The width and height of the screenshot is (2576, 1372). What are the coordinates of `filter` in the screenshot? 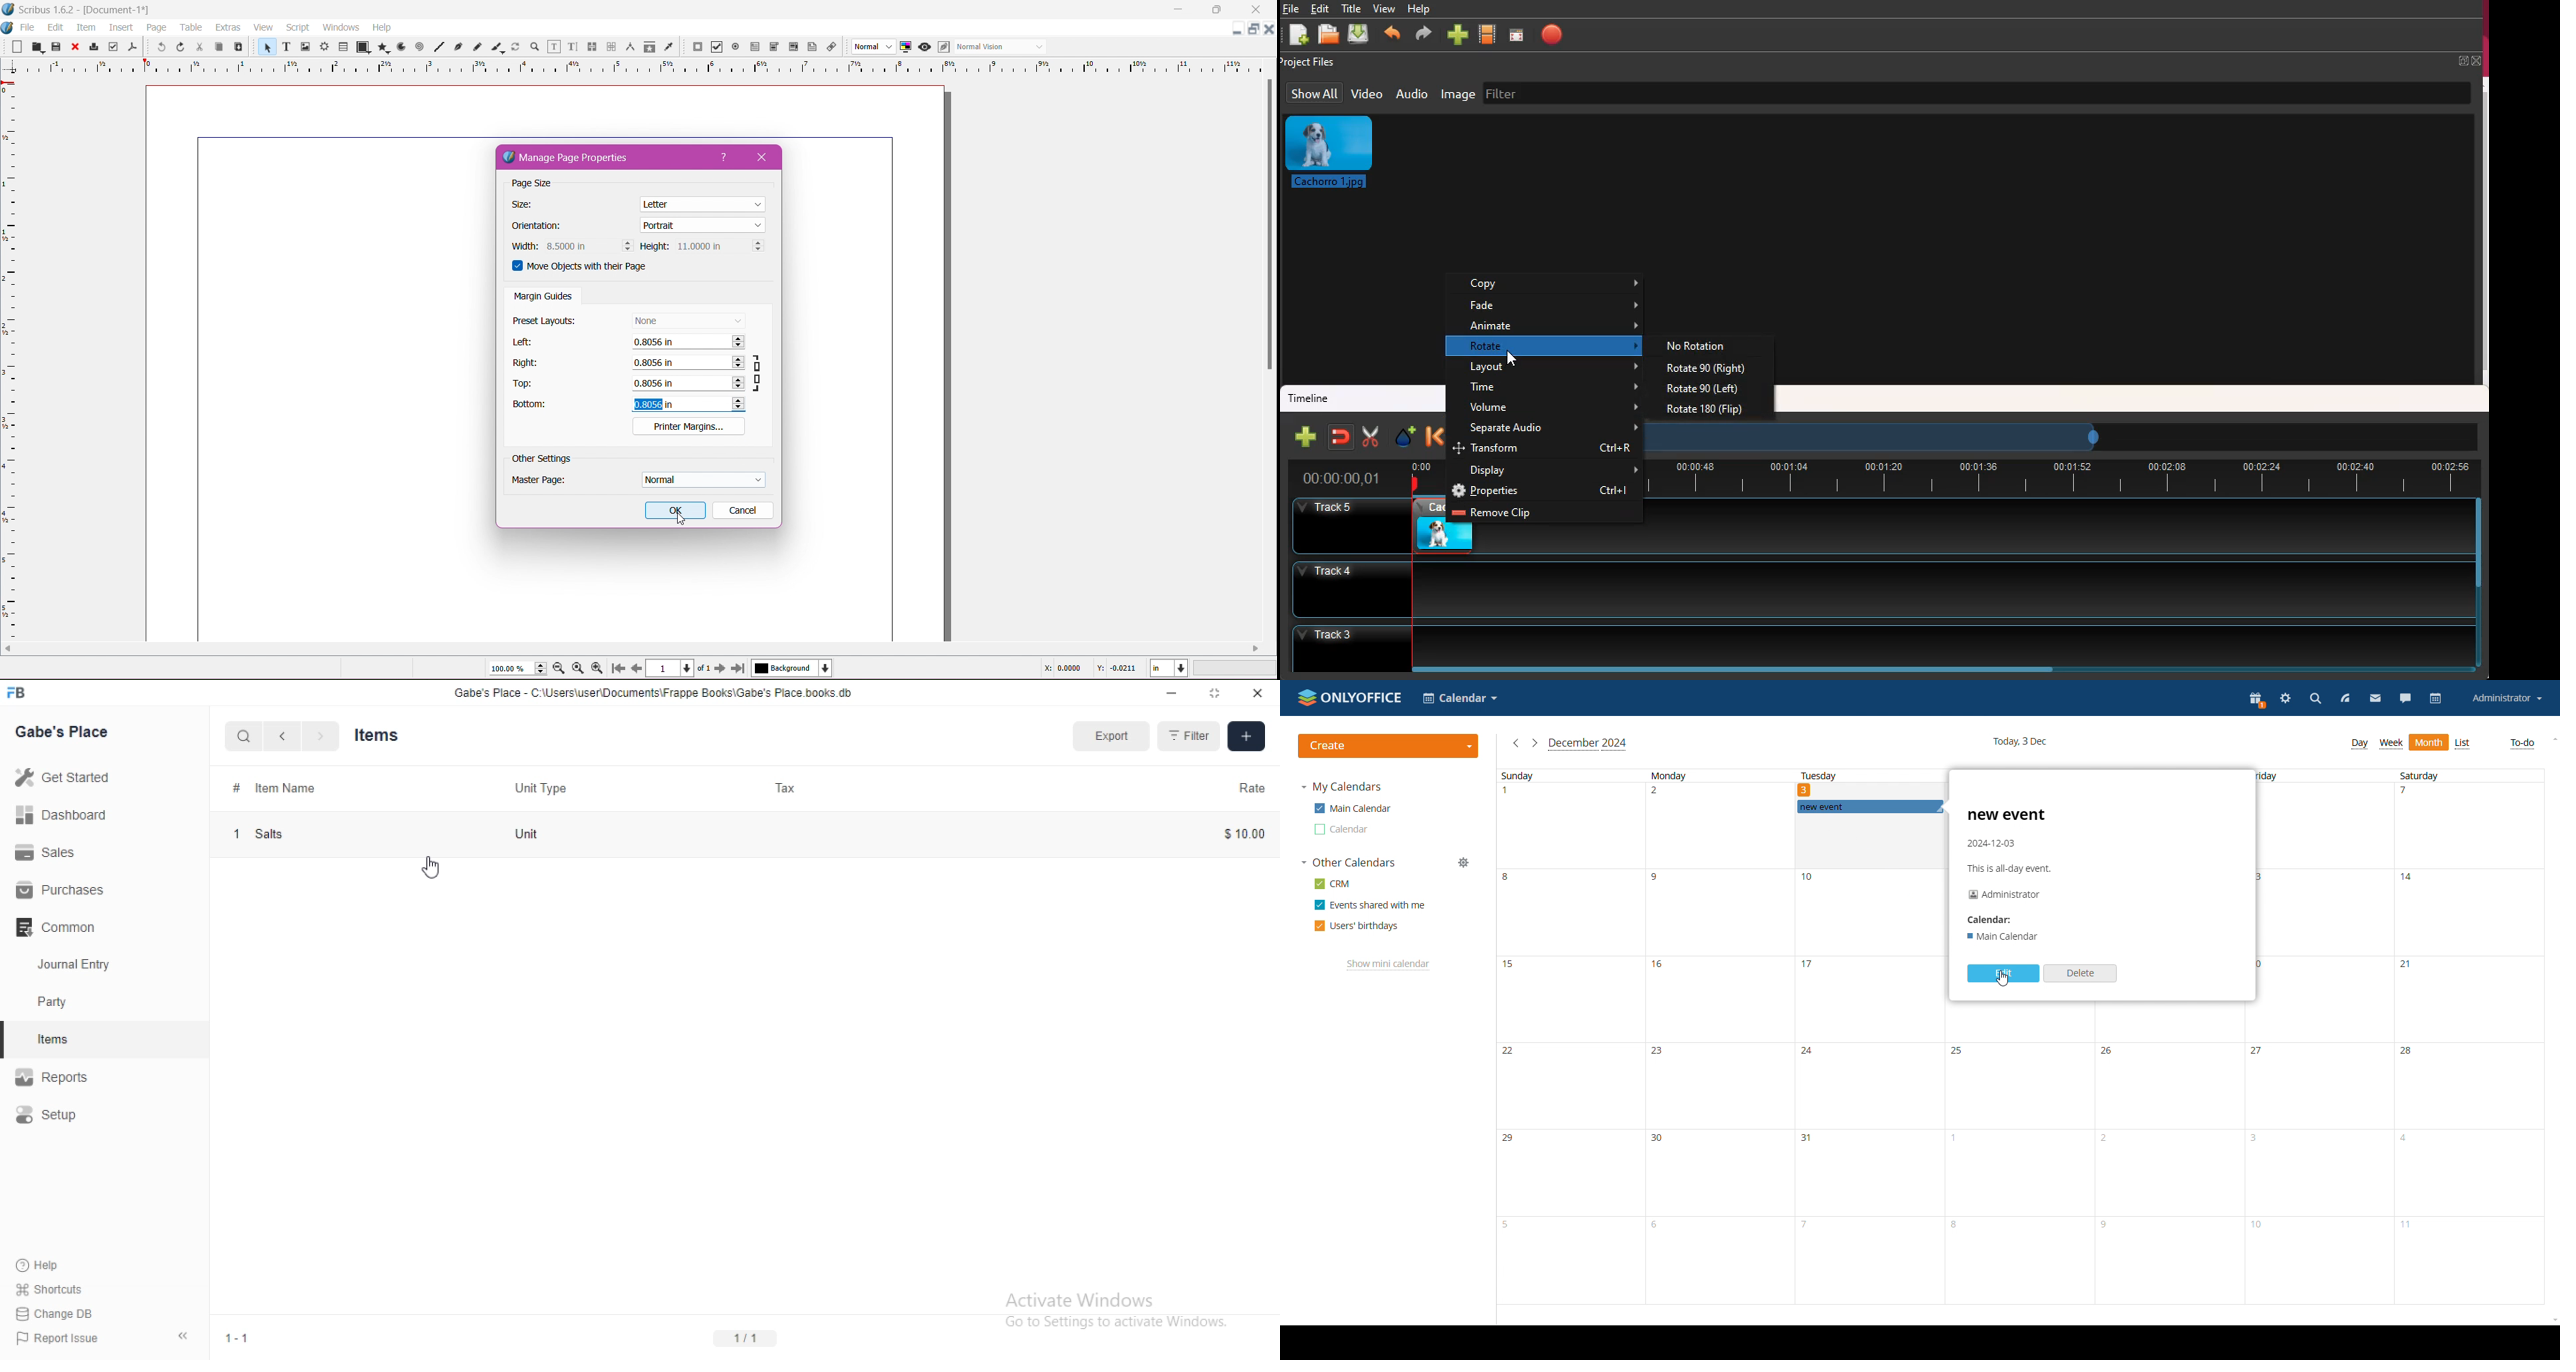 It's located at (1523, 96).